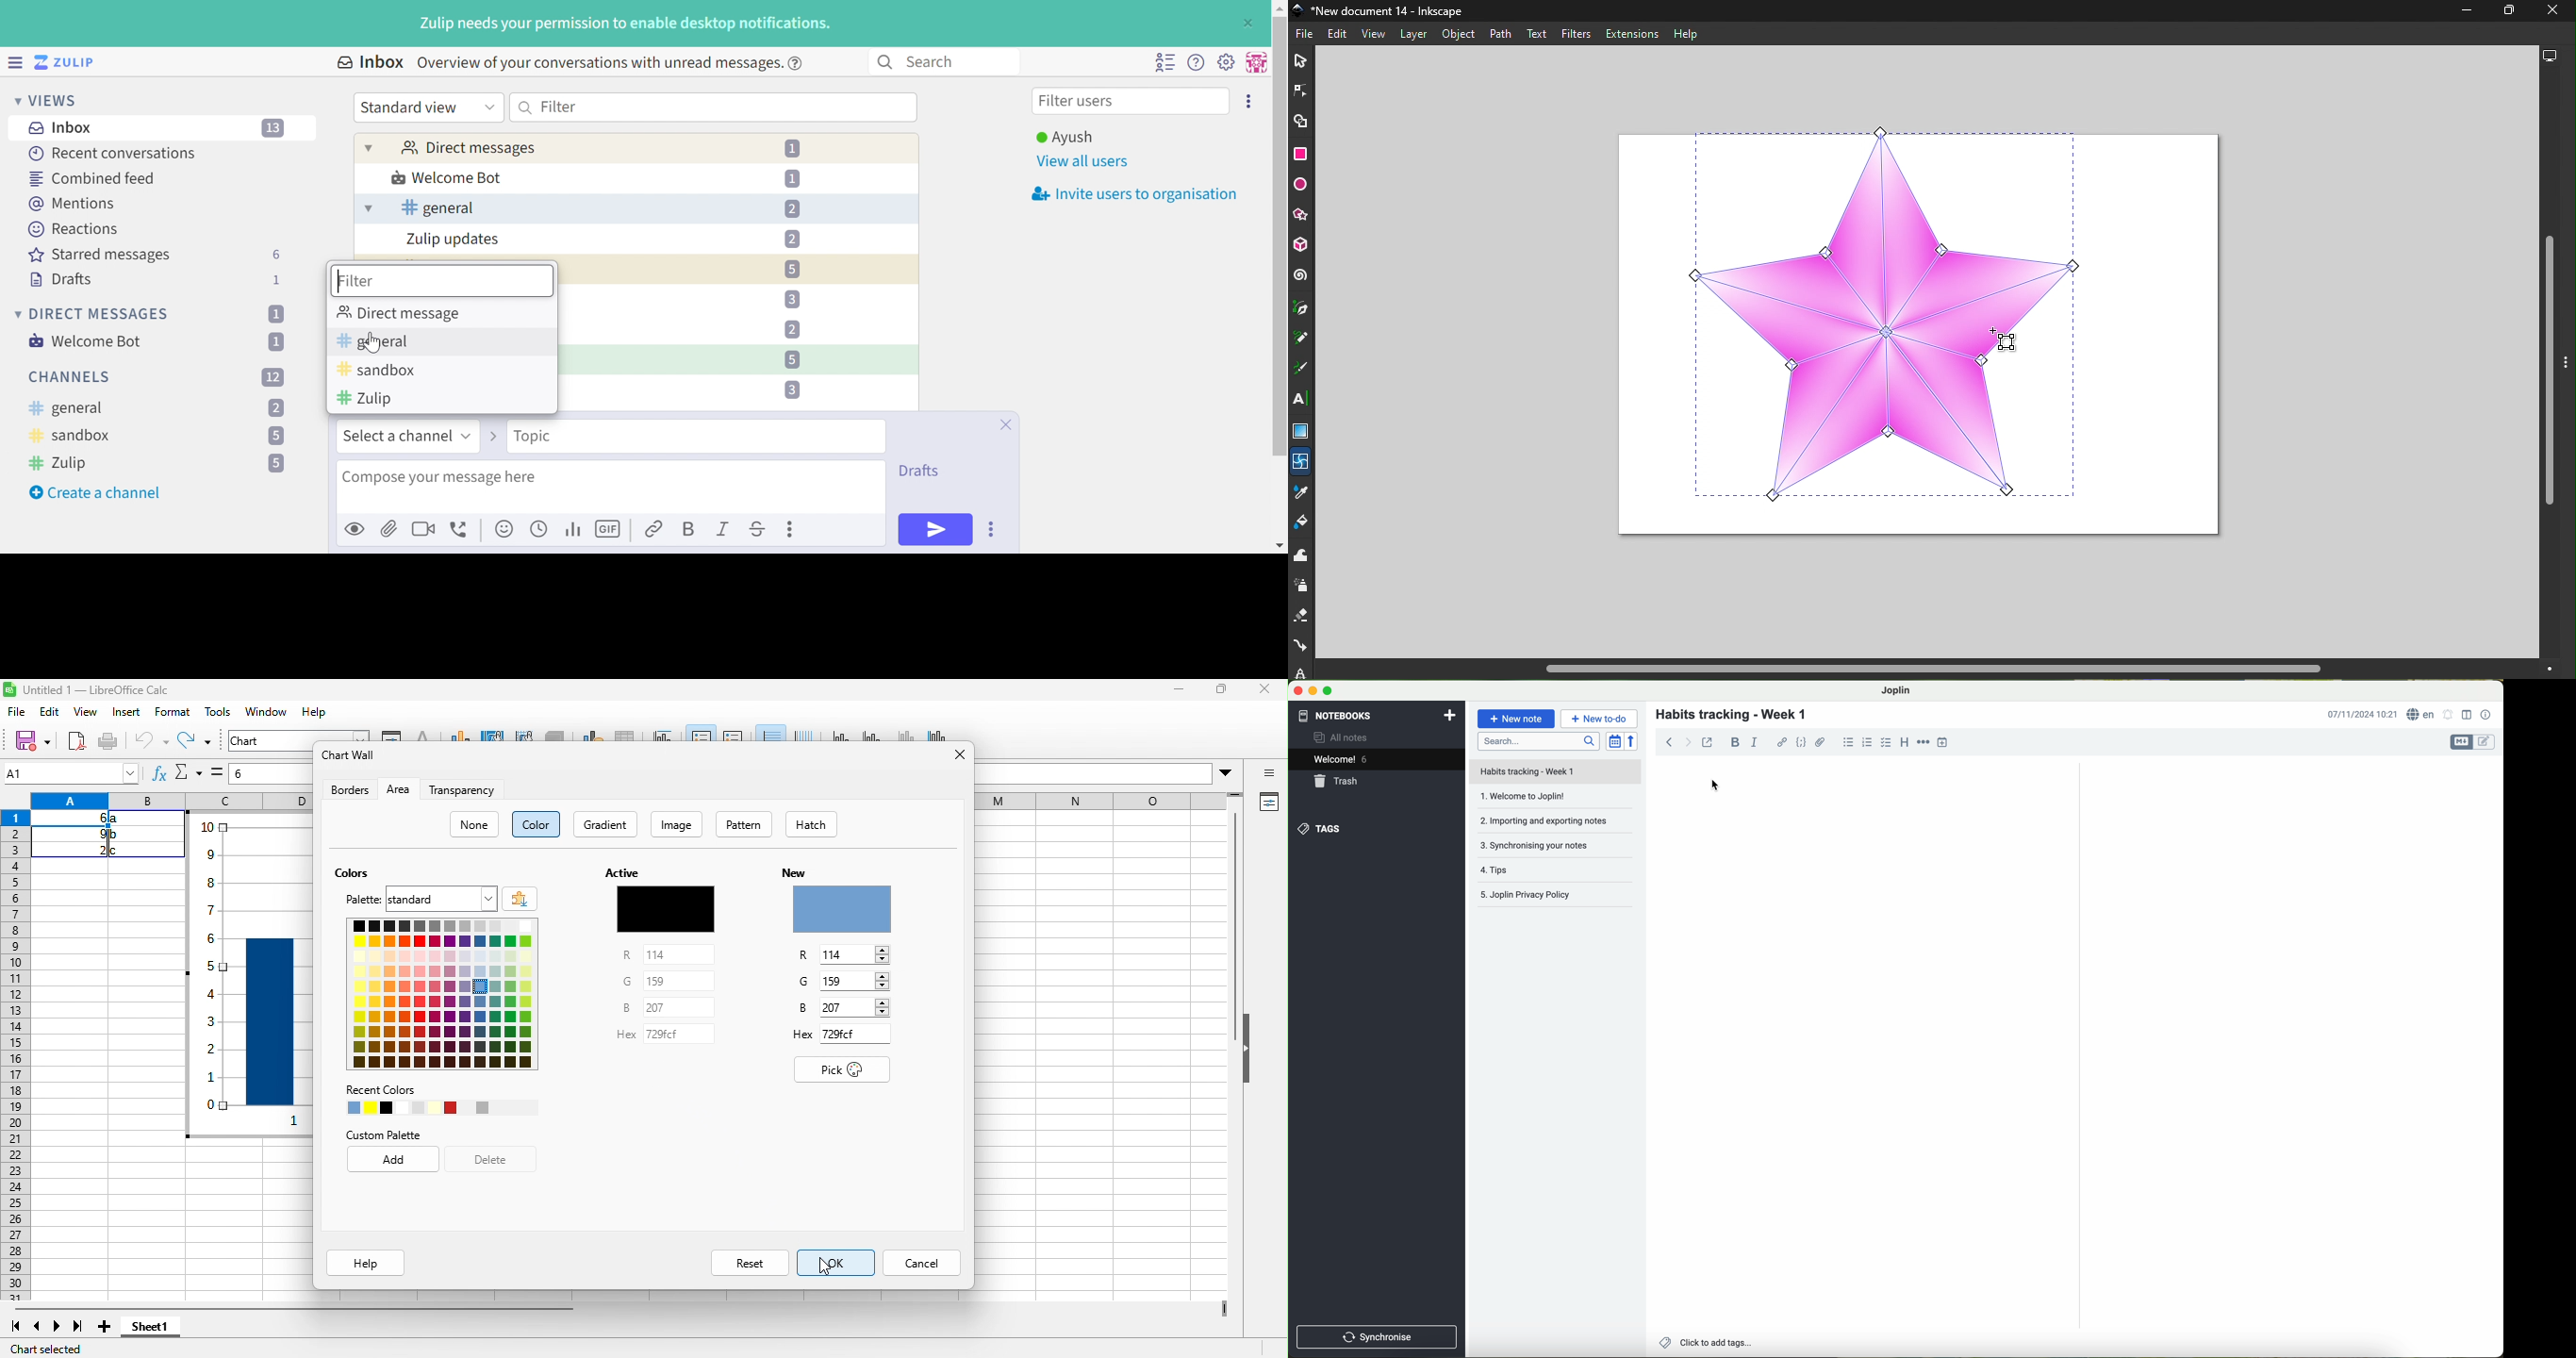 The width and height of the screenshot is (2576, 1372). I want to click on close, so click(962, 757).